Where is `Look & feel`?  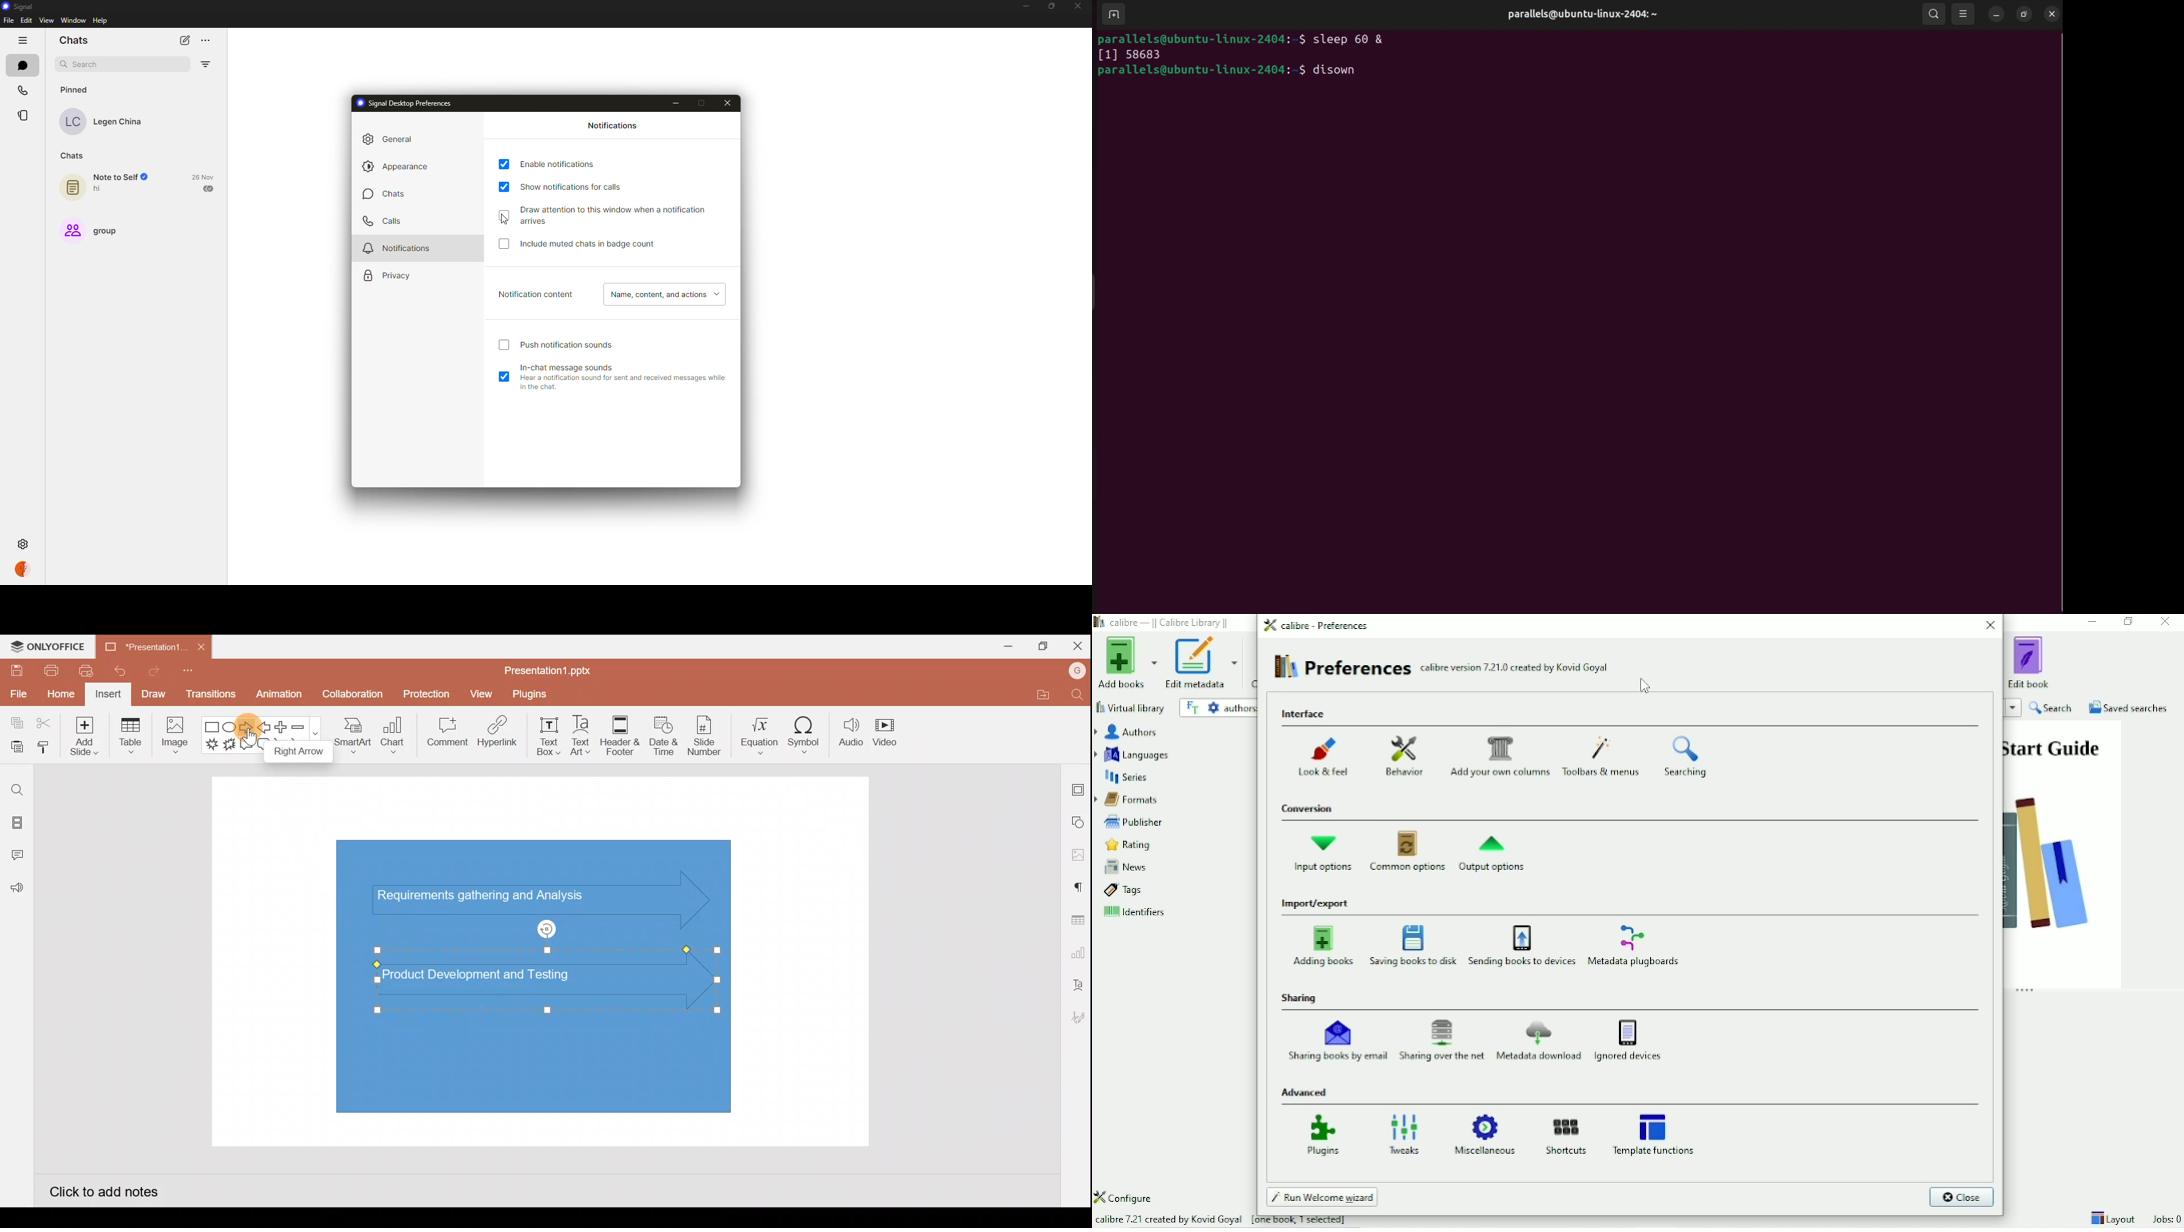
Look & feel is located at coordinates (1330, 754).